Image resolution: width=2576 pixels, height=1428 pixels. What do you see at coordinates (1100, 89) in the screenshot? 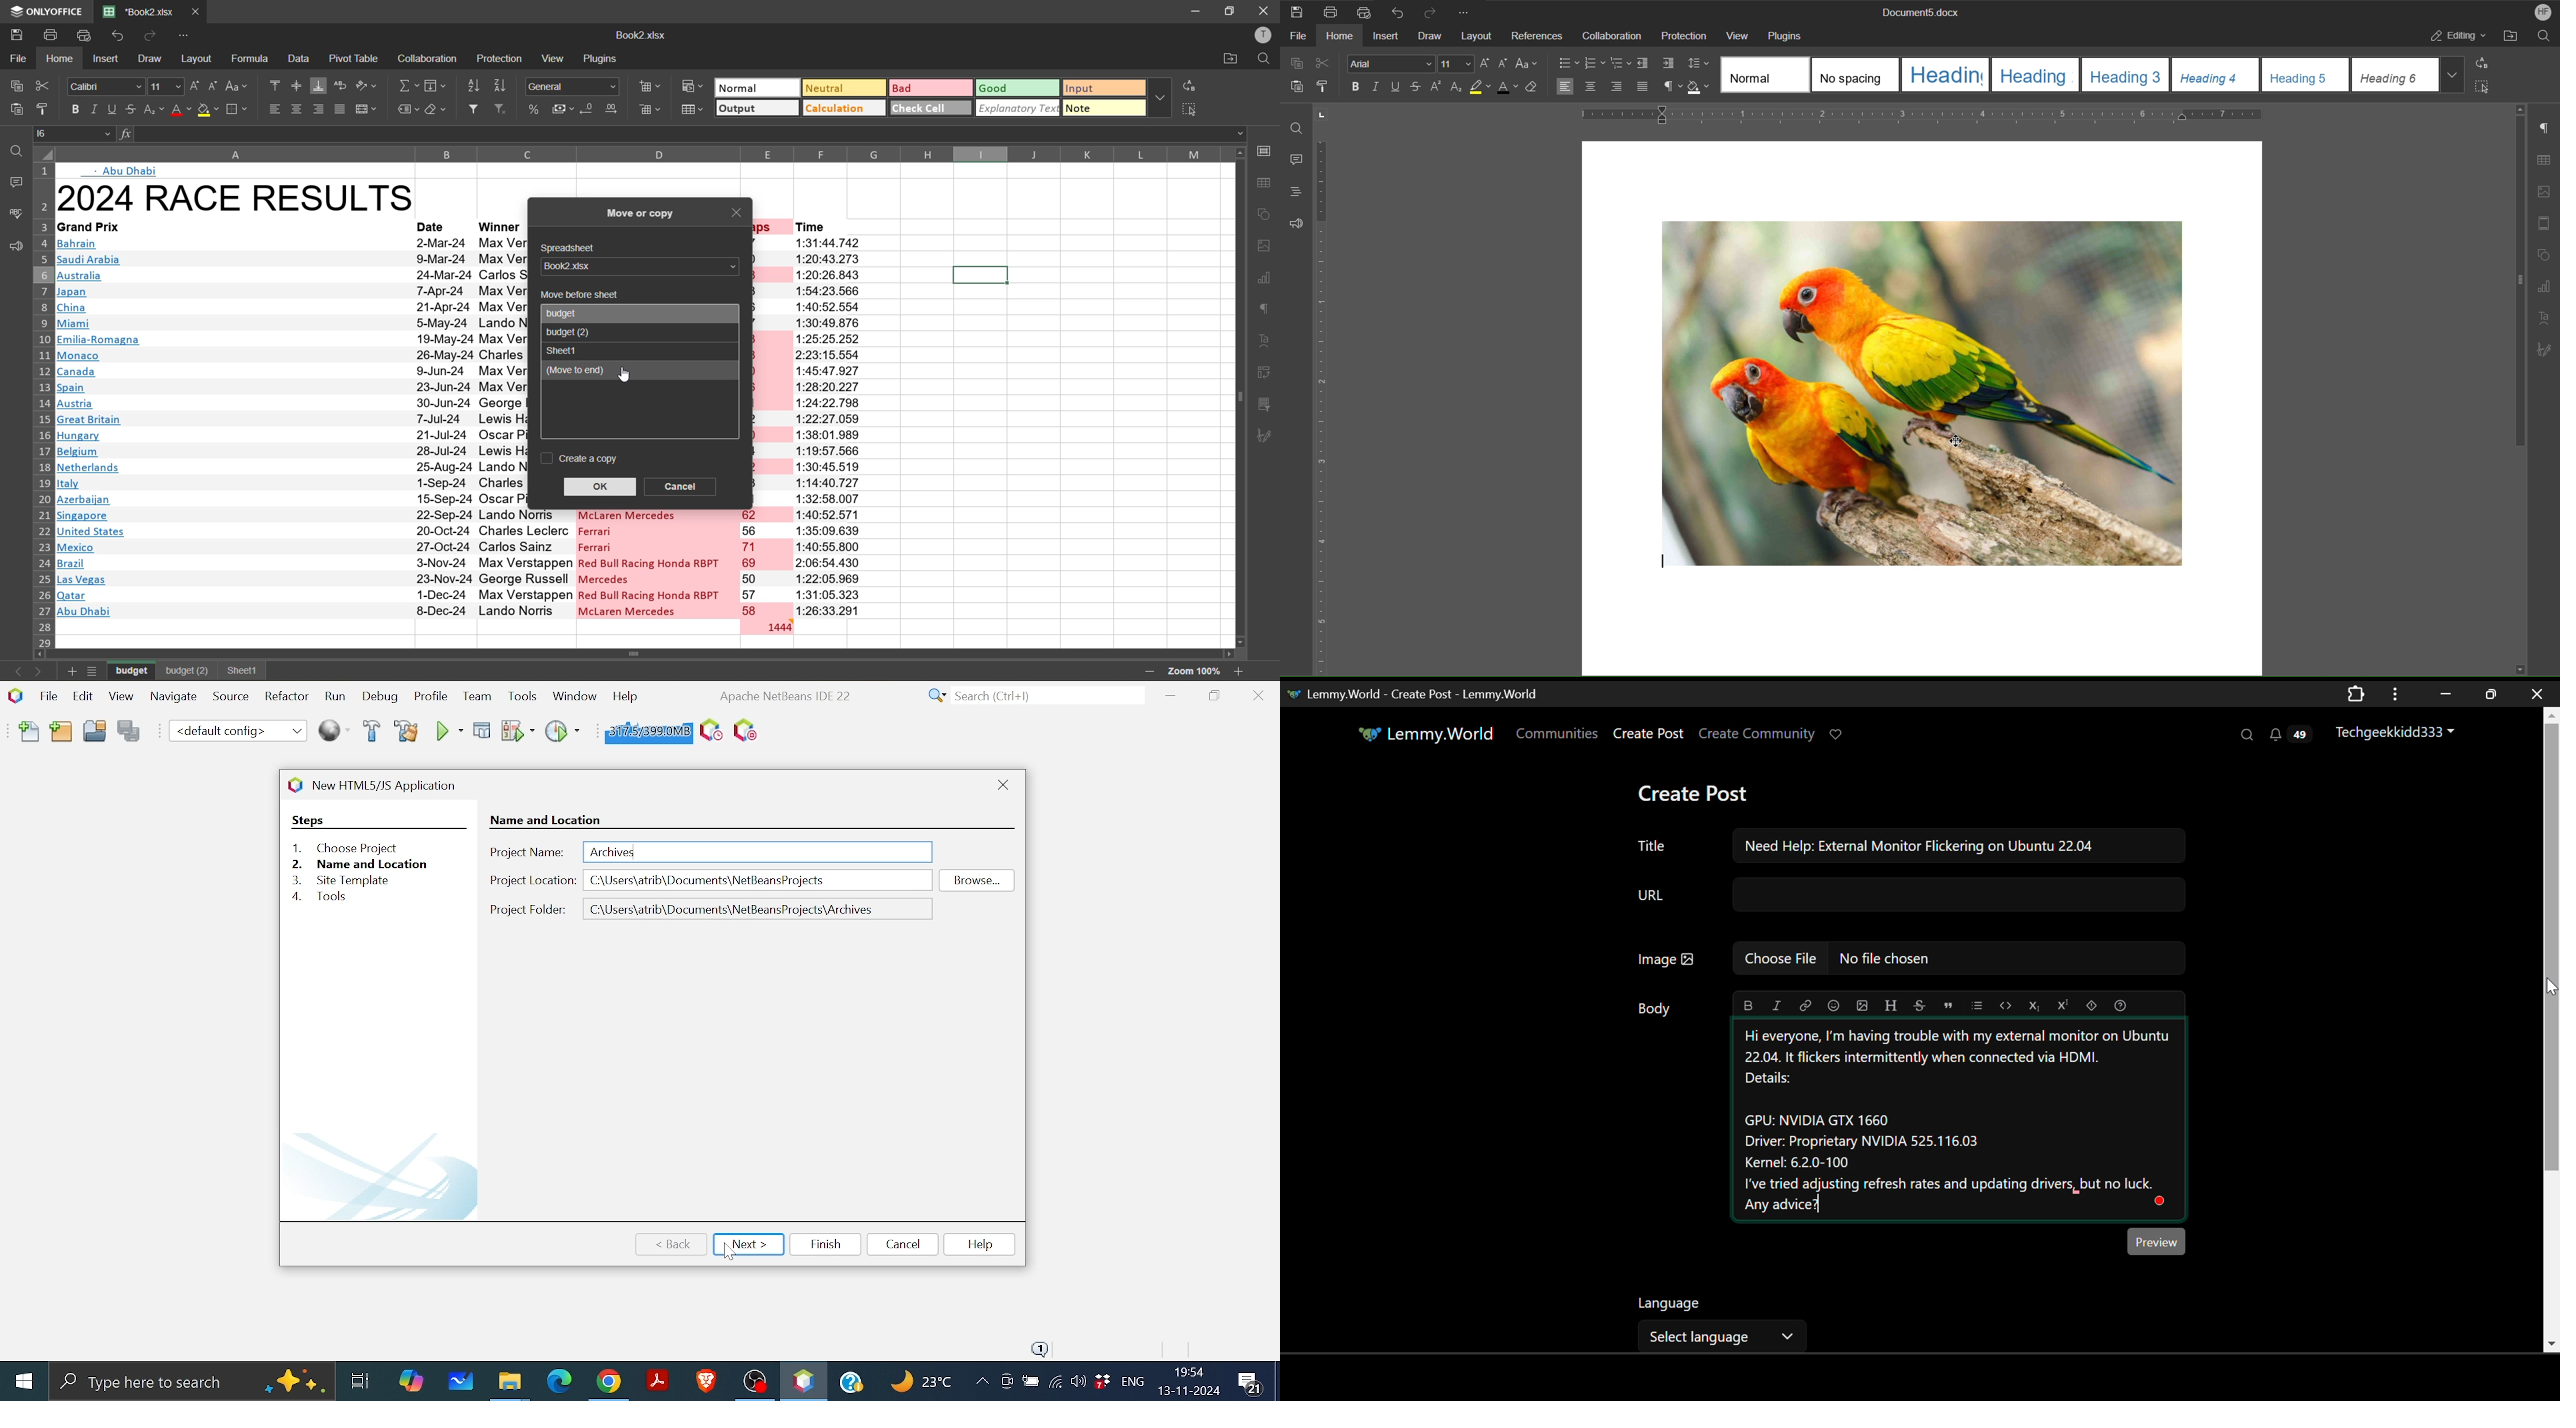
I see `input` at bounding box center [1100, 89].